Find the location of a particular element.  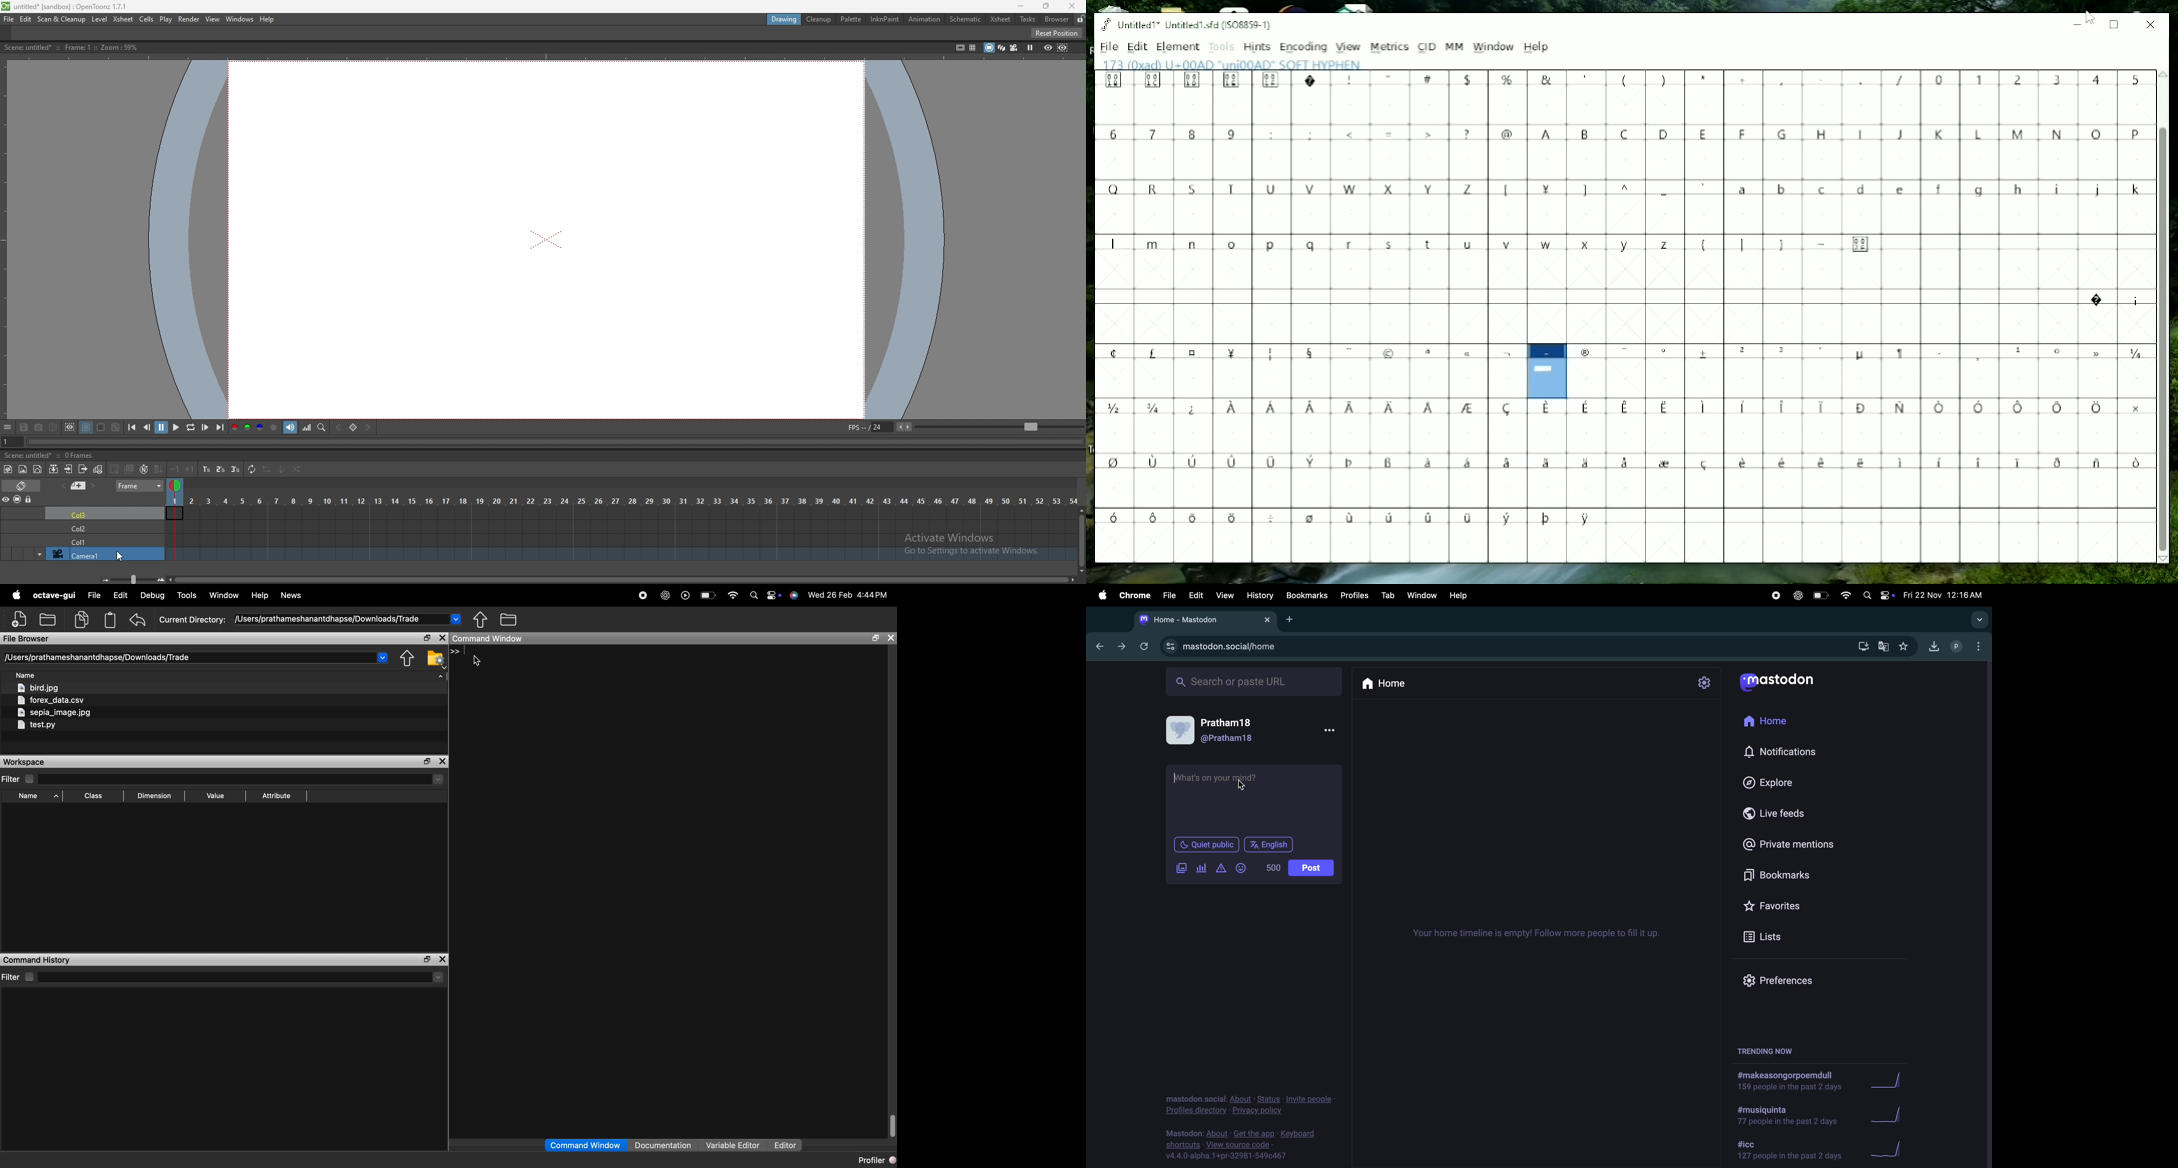

Minimize is located at coordinates (2078, 23).